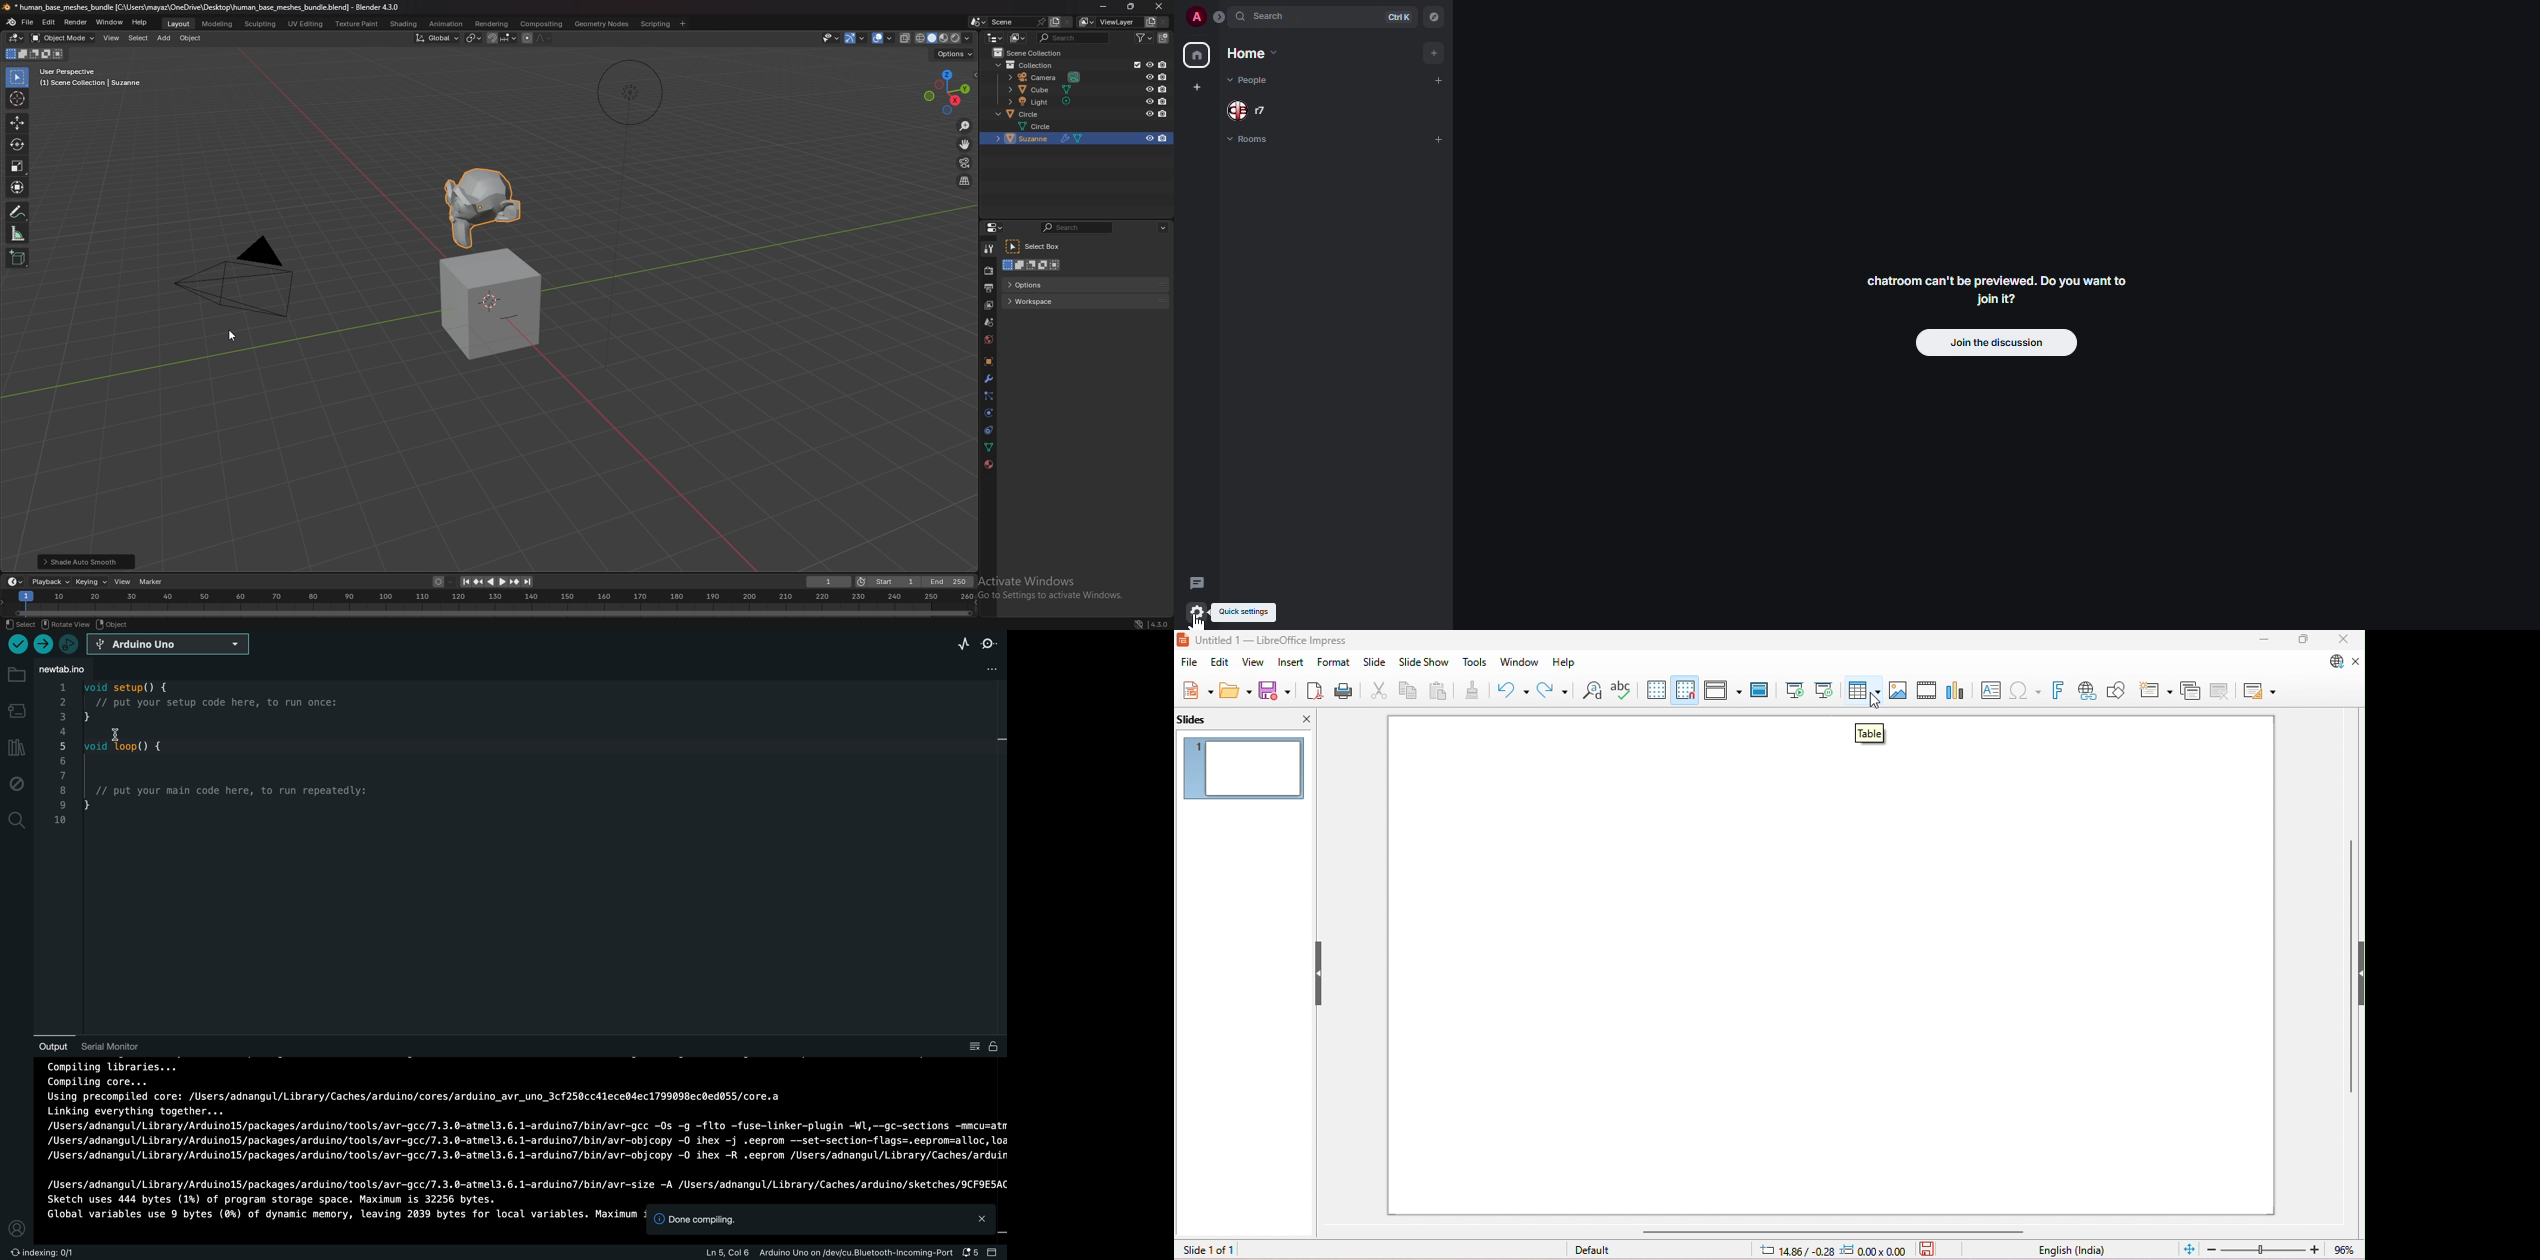 This screenshot has height=1260, width=2548. What do you see at coordinates (357, 23) in the screenshot?
I see `texture paint` at bounding box center [357, 23].